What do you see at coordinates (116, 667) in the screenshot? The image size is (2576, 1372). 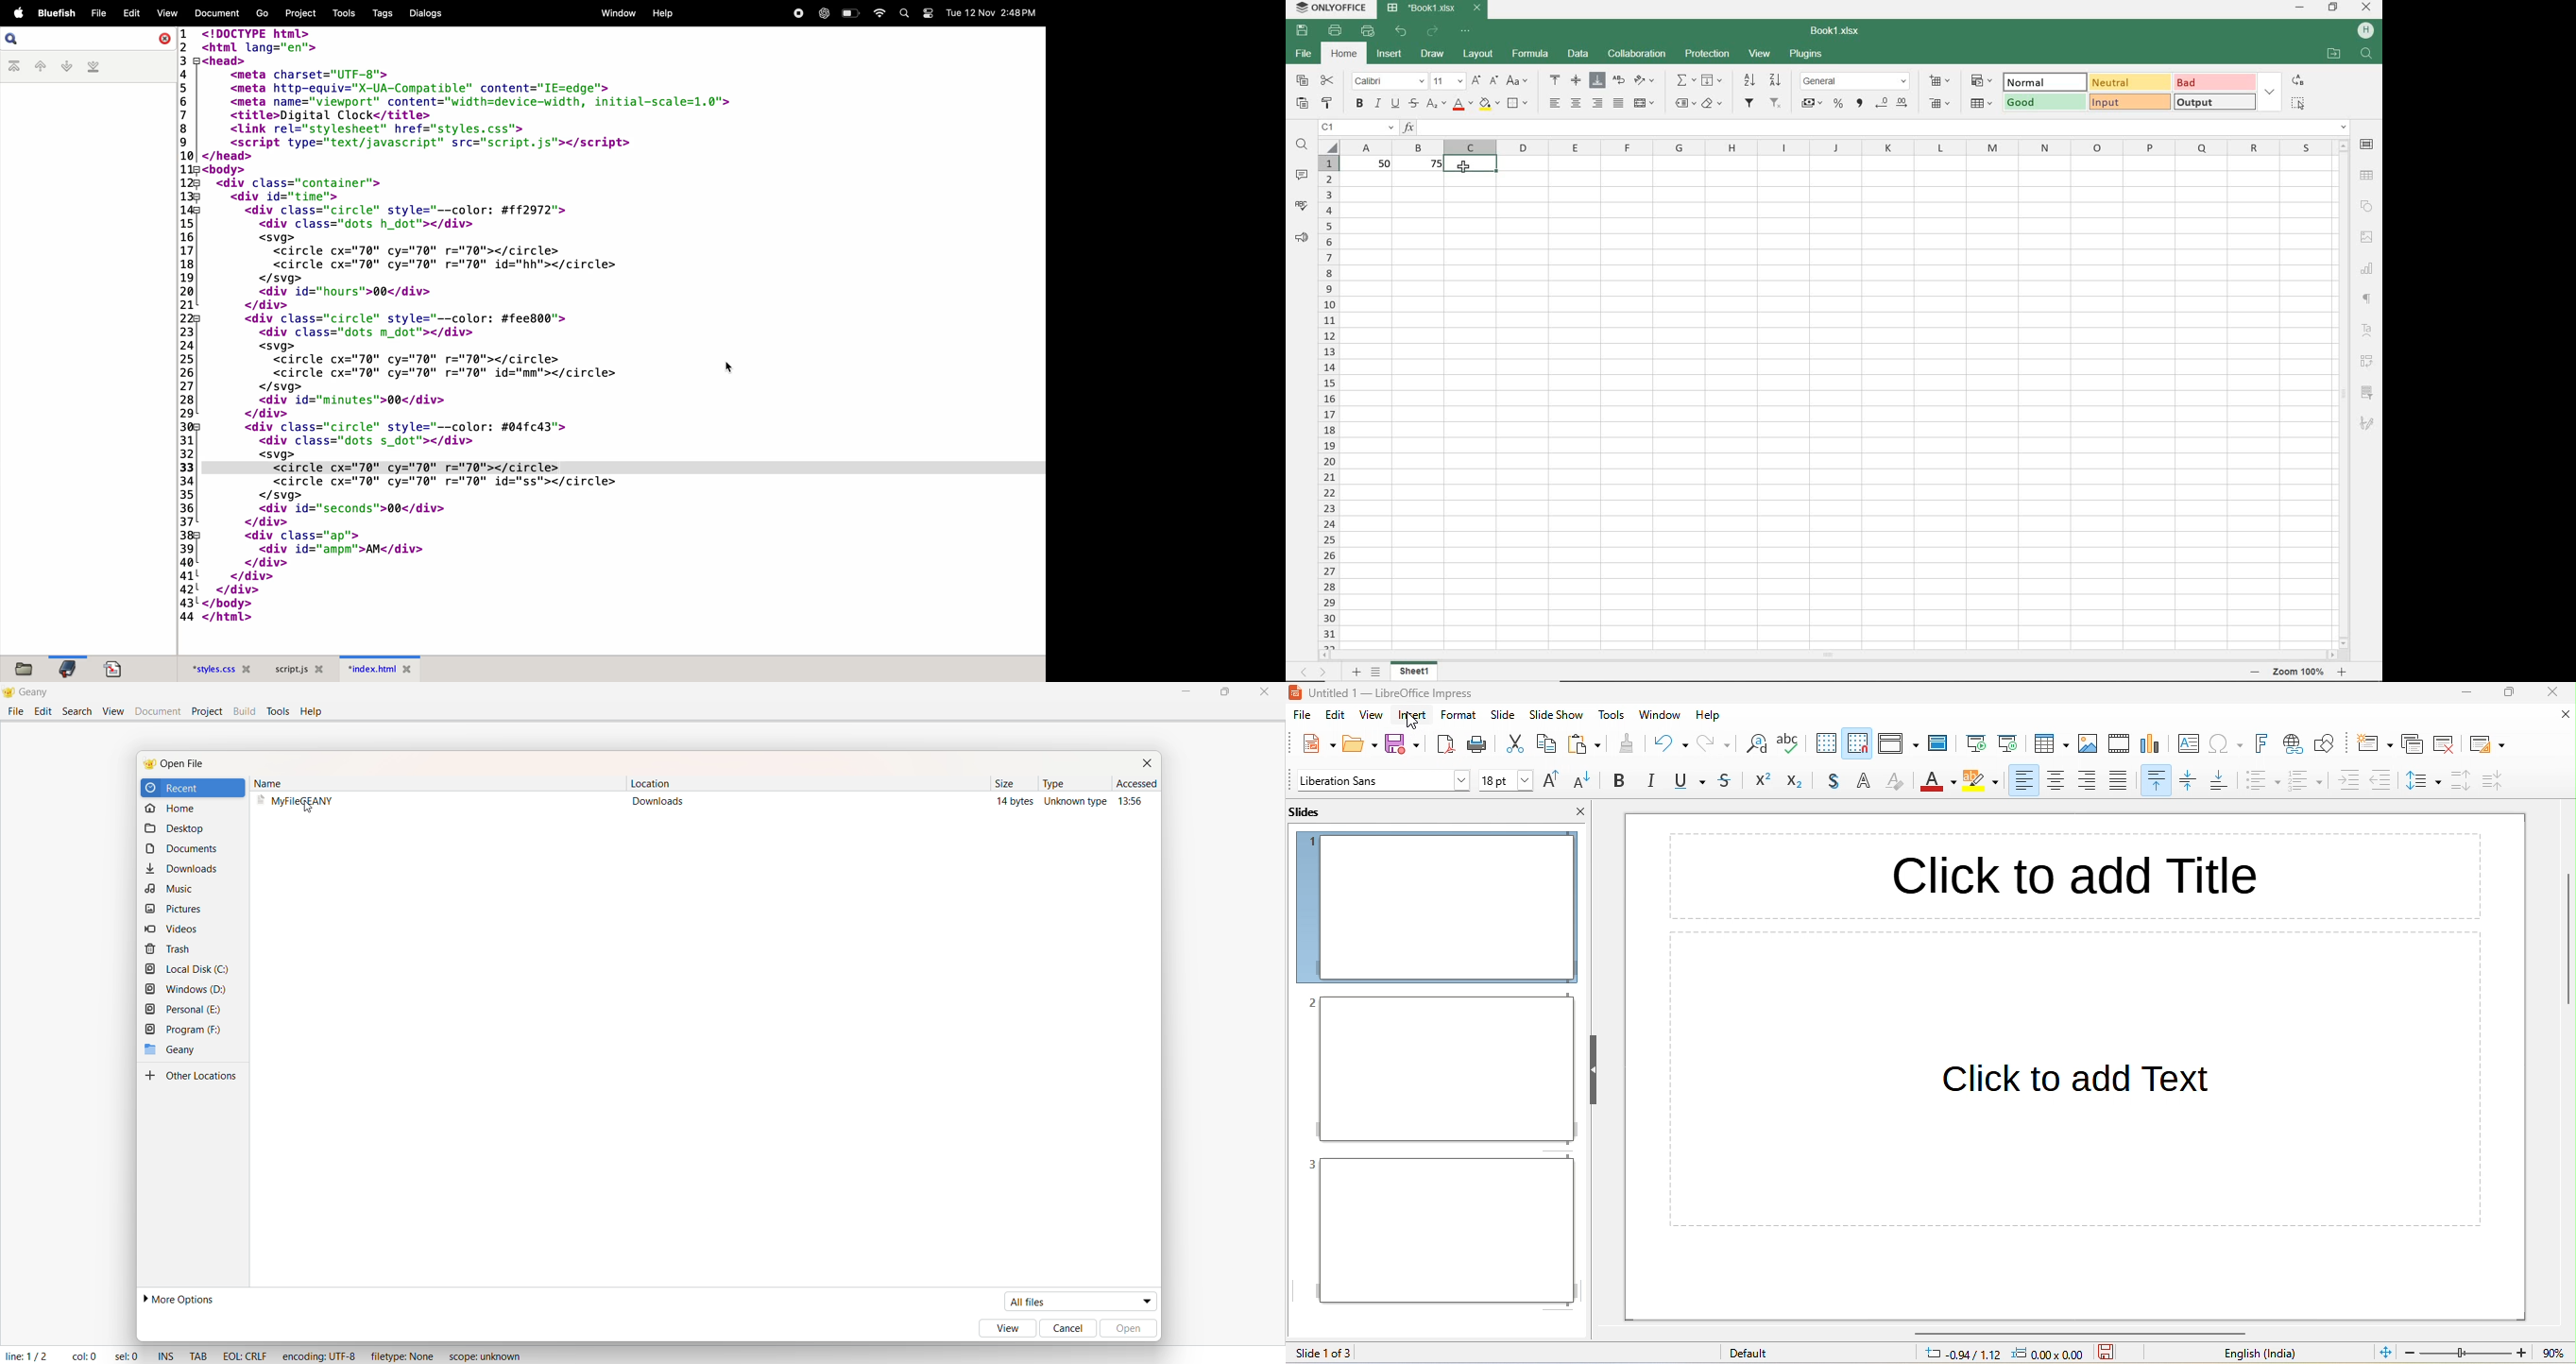 I see `documents` at bounding box center [116, 667].